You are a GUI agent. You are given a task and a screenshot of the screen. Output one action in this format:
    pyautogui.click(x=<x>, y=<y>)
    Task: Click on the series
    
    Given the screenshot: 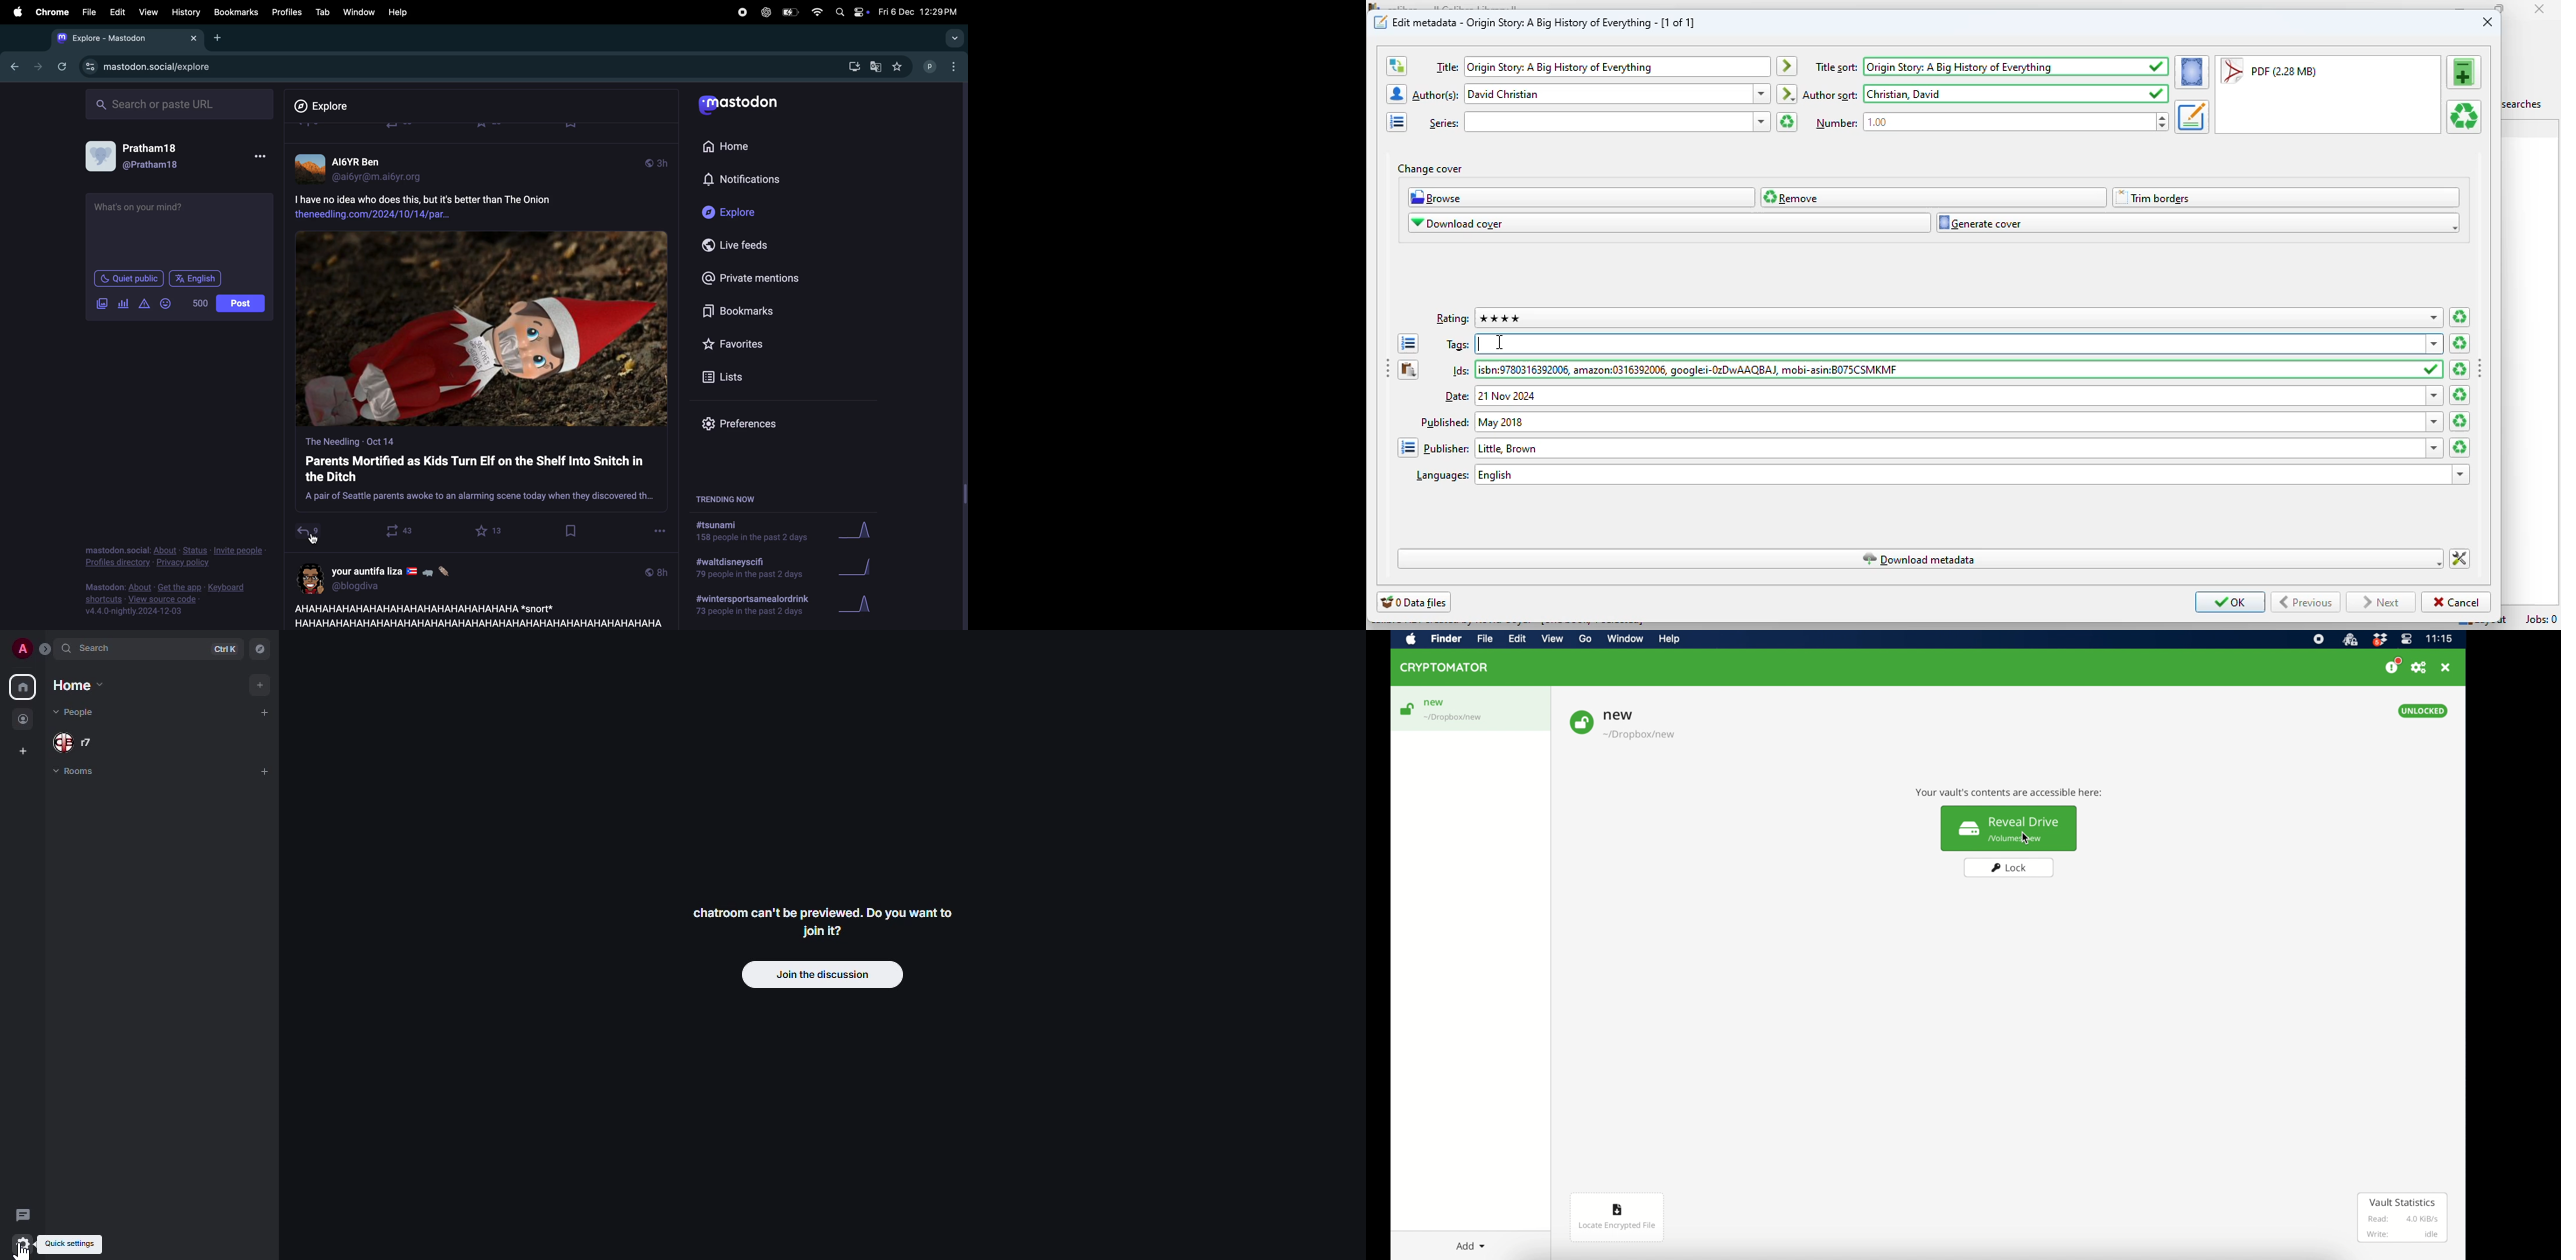 What is the action you would take?
    pyautogui.click(x=1608, y=122)
    